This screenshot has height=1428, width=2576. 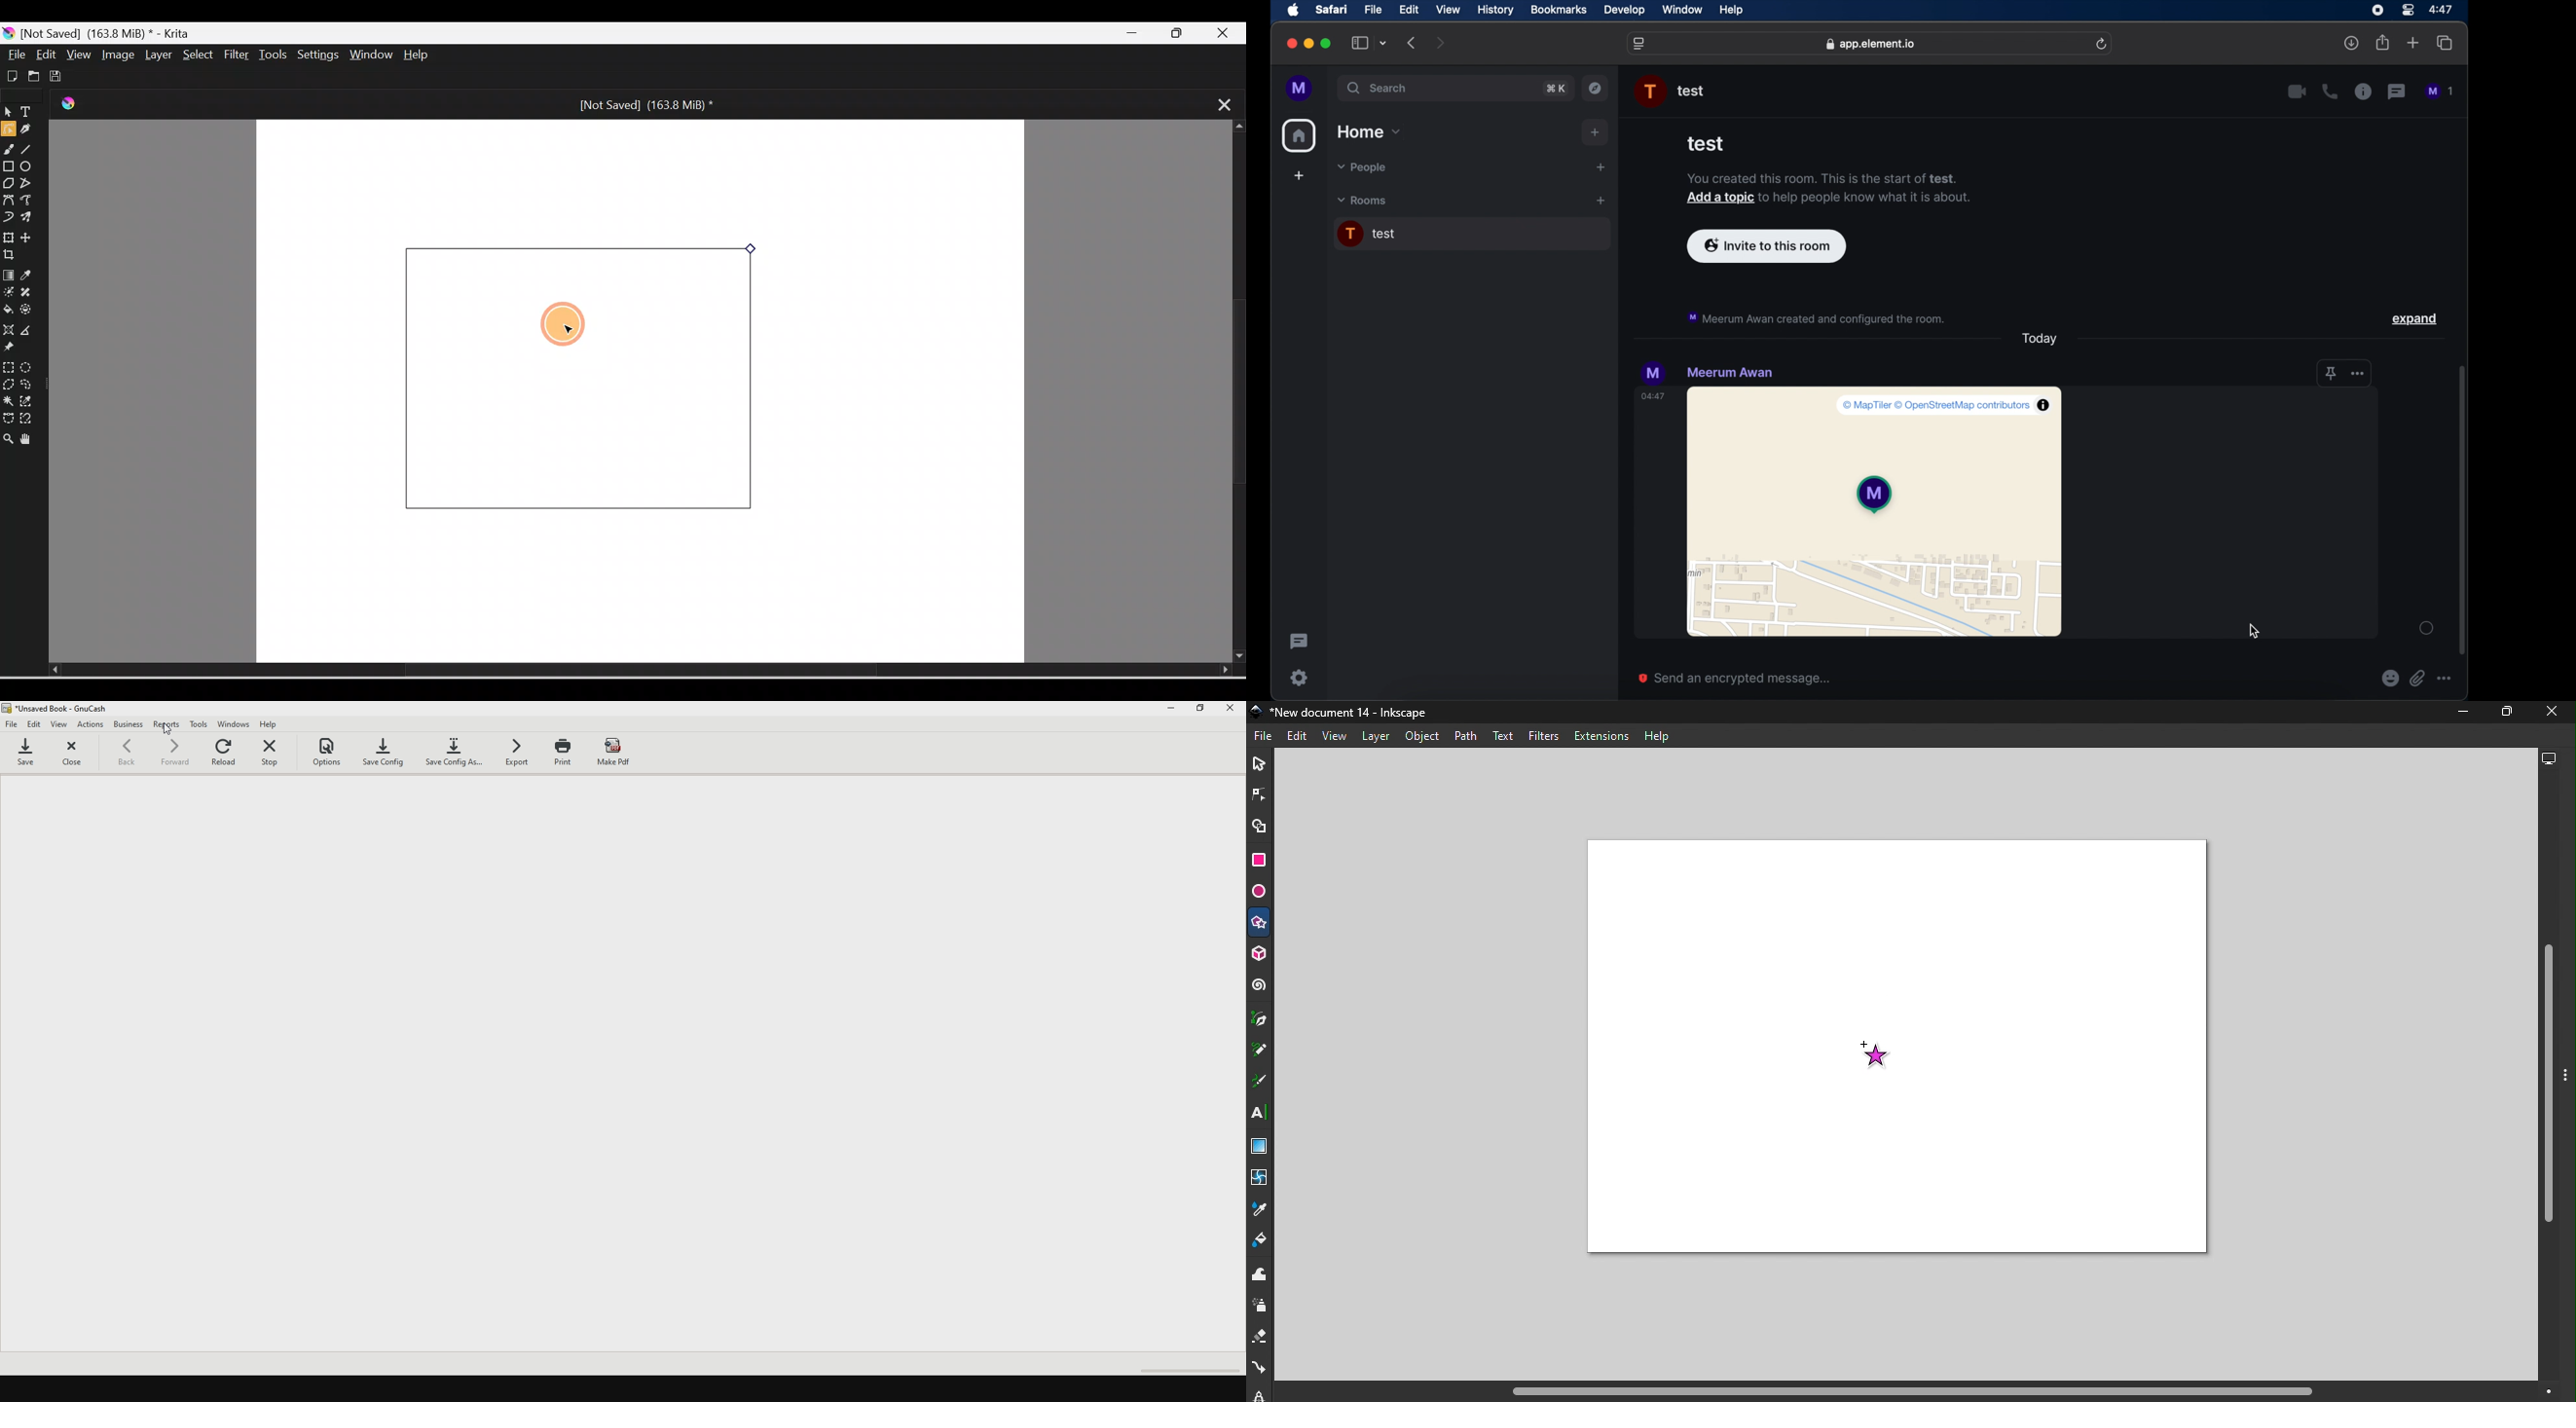 What do you see at coordinates (1710, 145) in the screenshot?
I see `test` at bounding box center [1710, 145].